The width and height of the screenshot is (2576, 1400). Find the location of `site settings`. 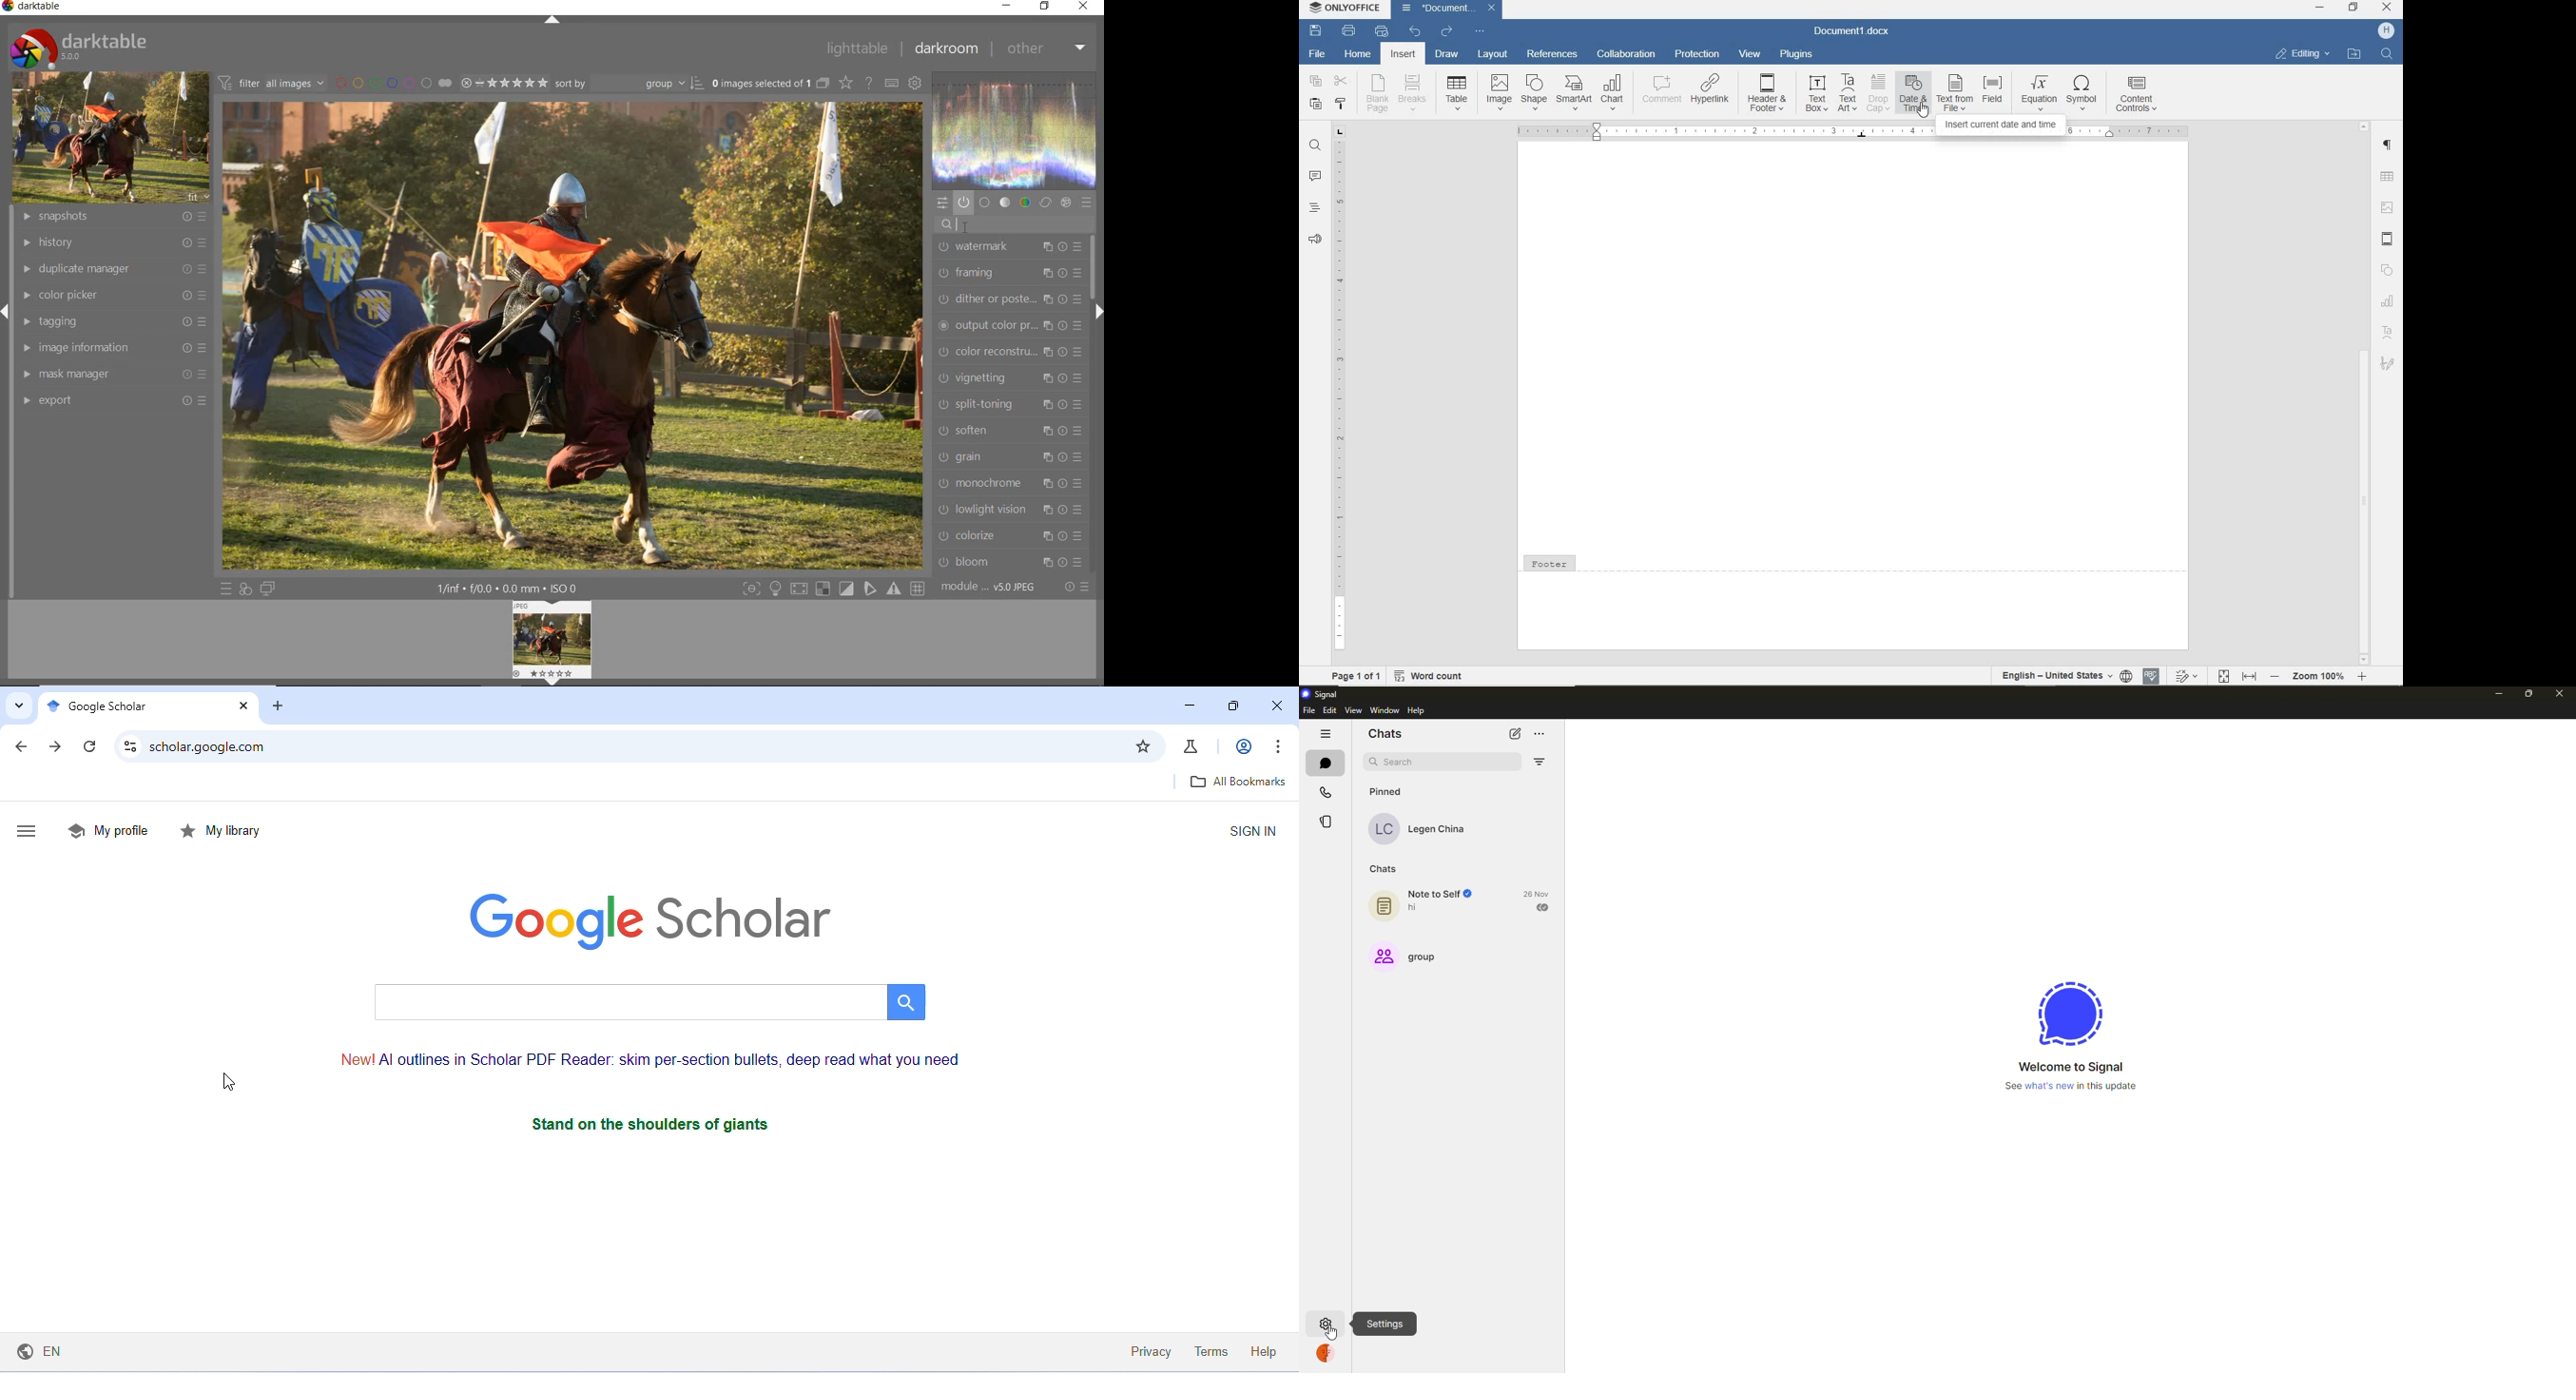

site settings is located at coordinates (131, 745).